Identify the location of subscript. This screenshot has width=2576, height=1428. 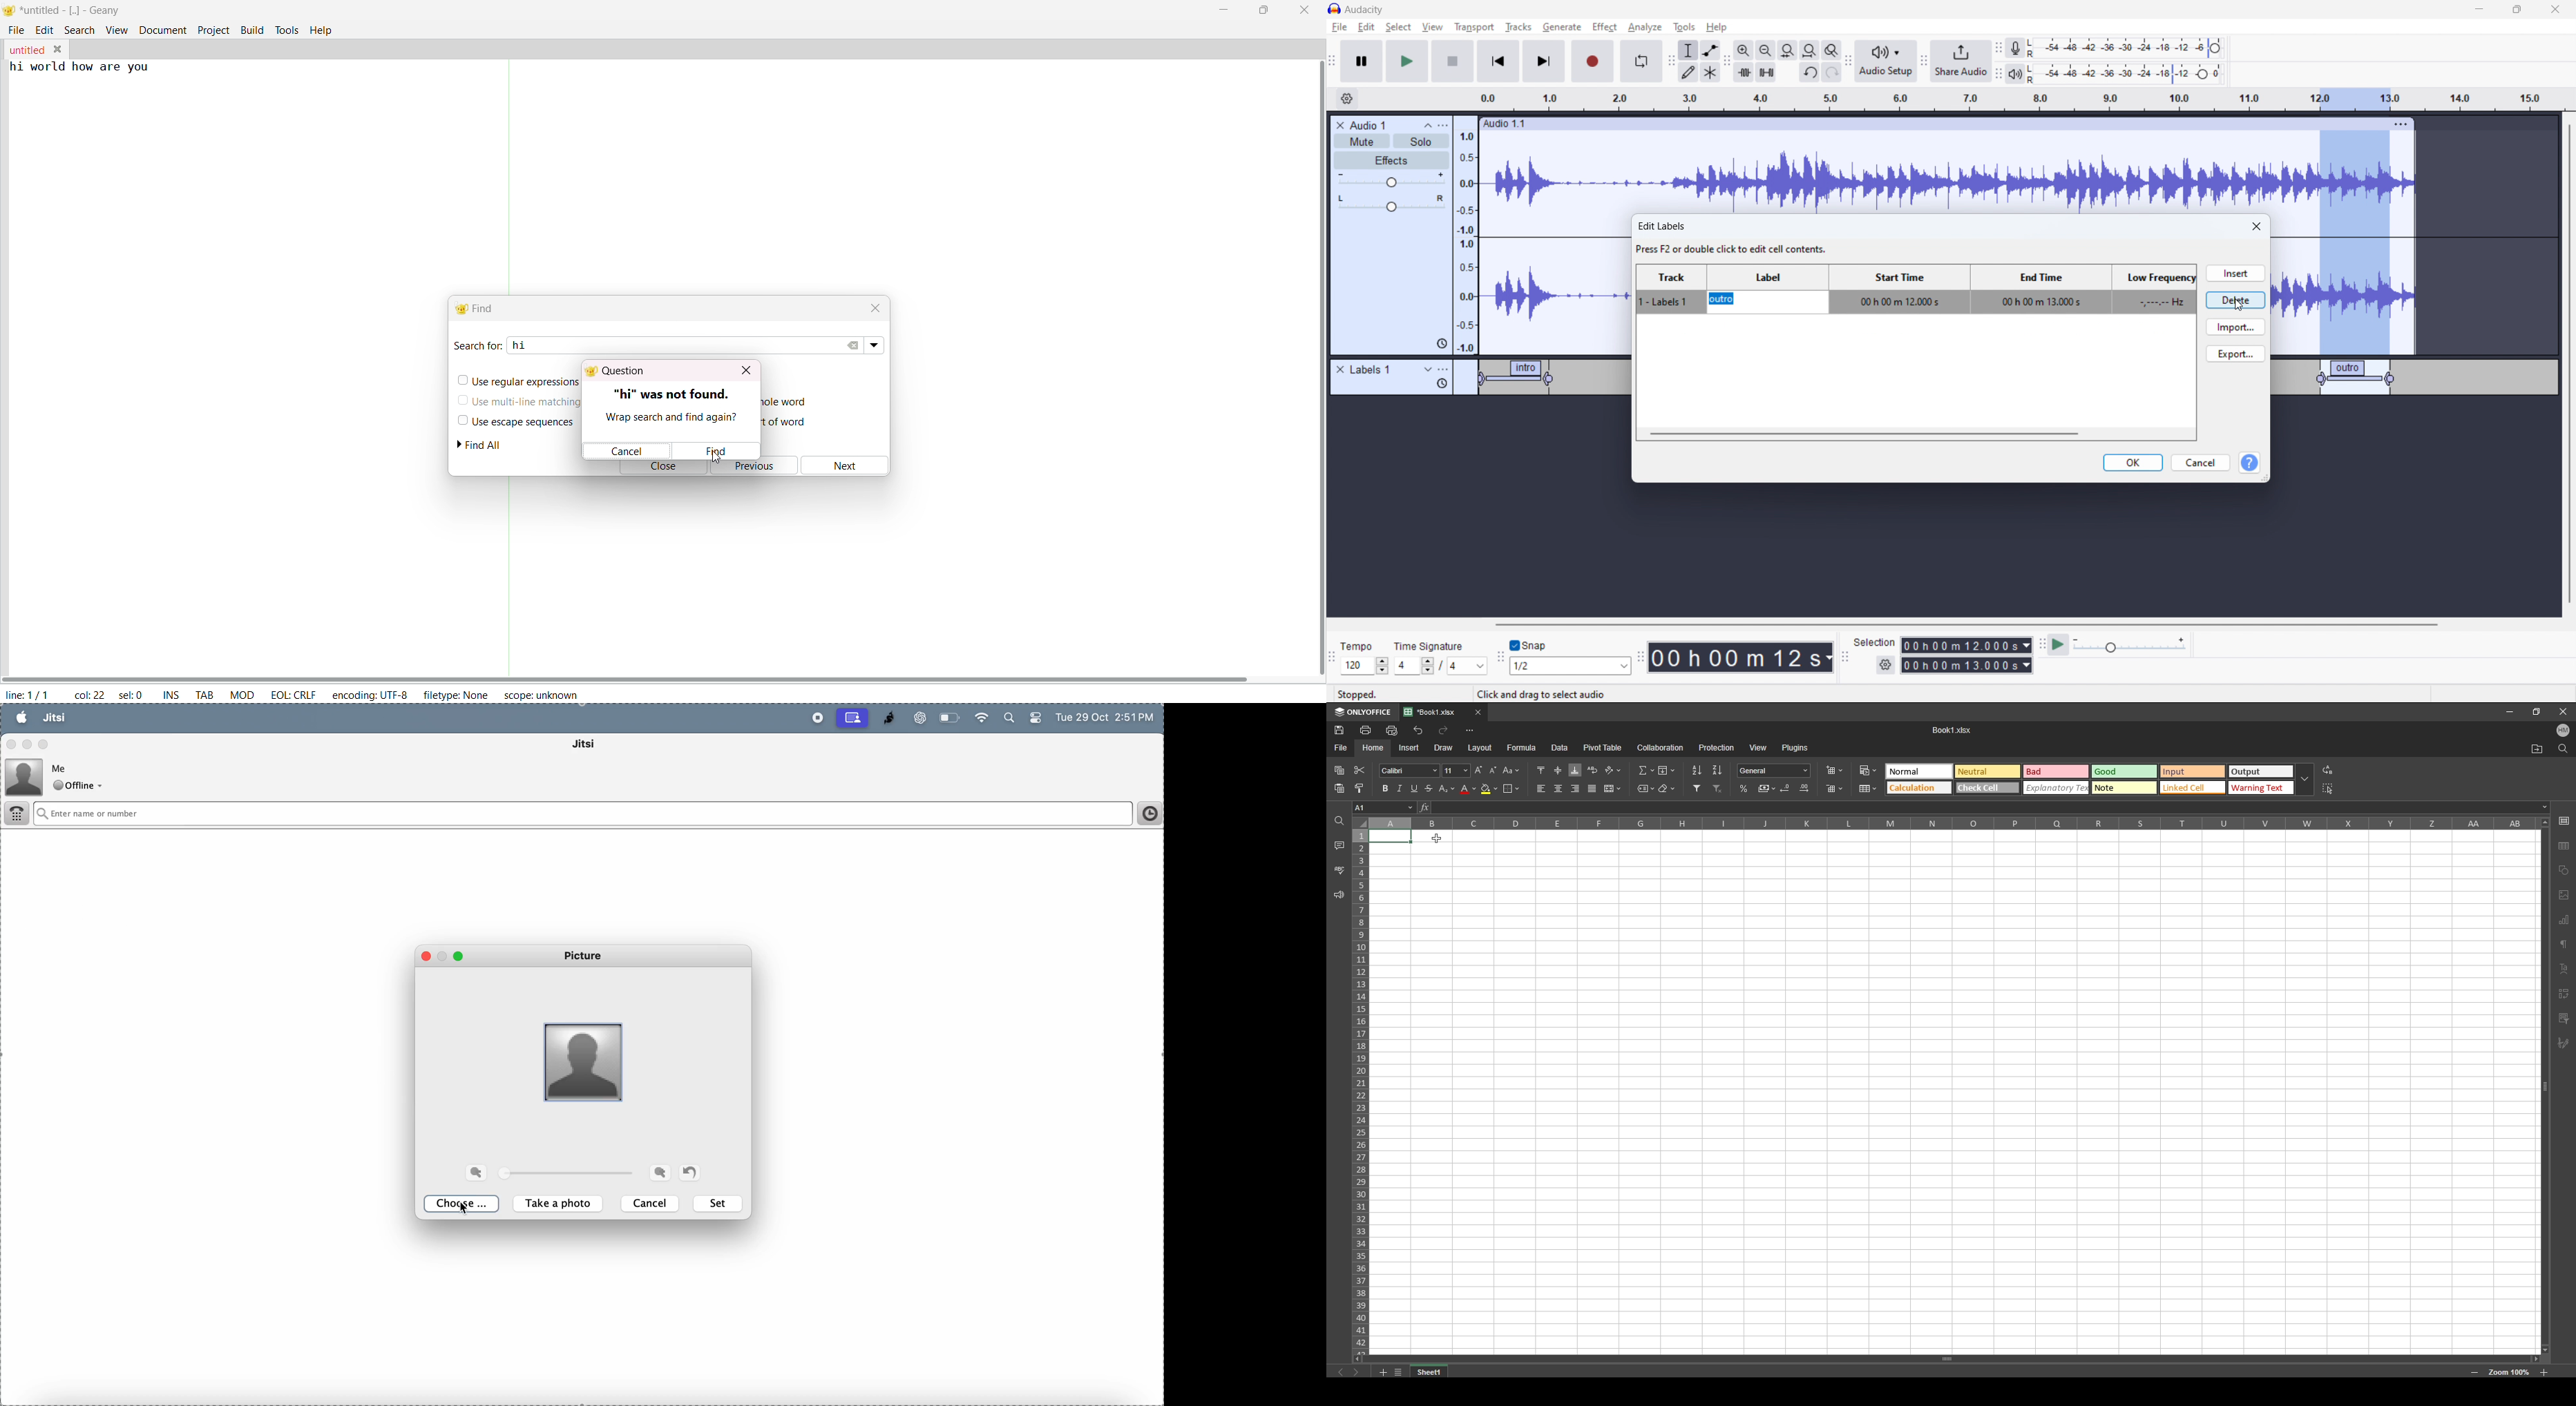
(1447, 789).